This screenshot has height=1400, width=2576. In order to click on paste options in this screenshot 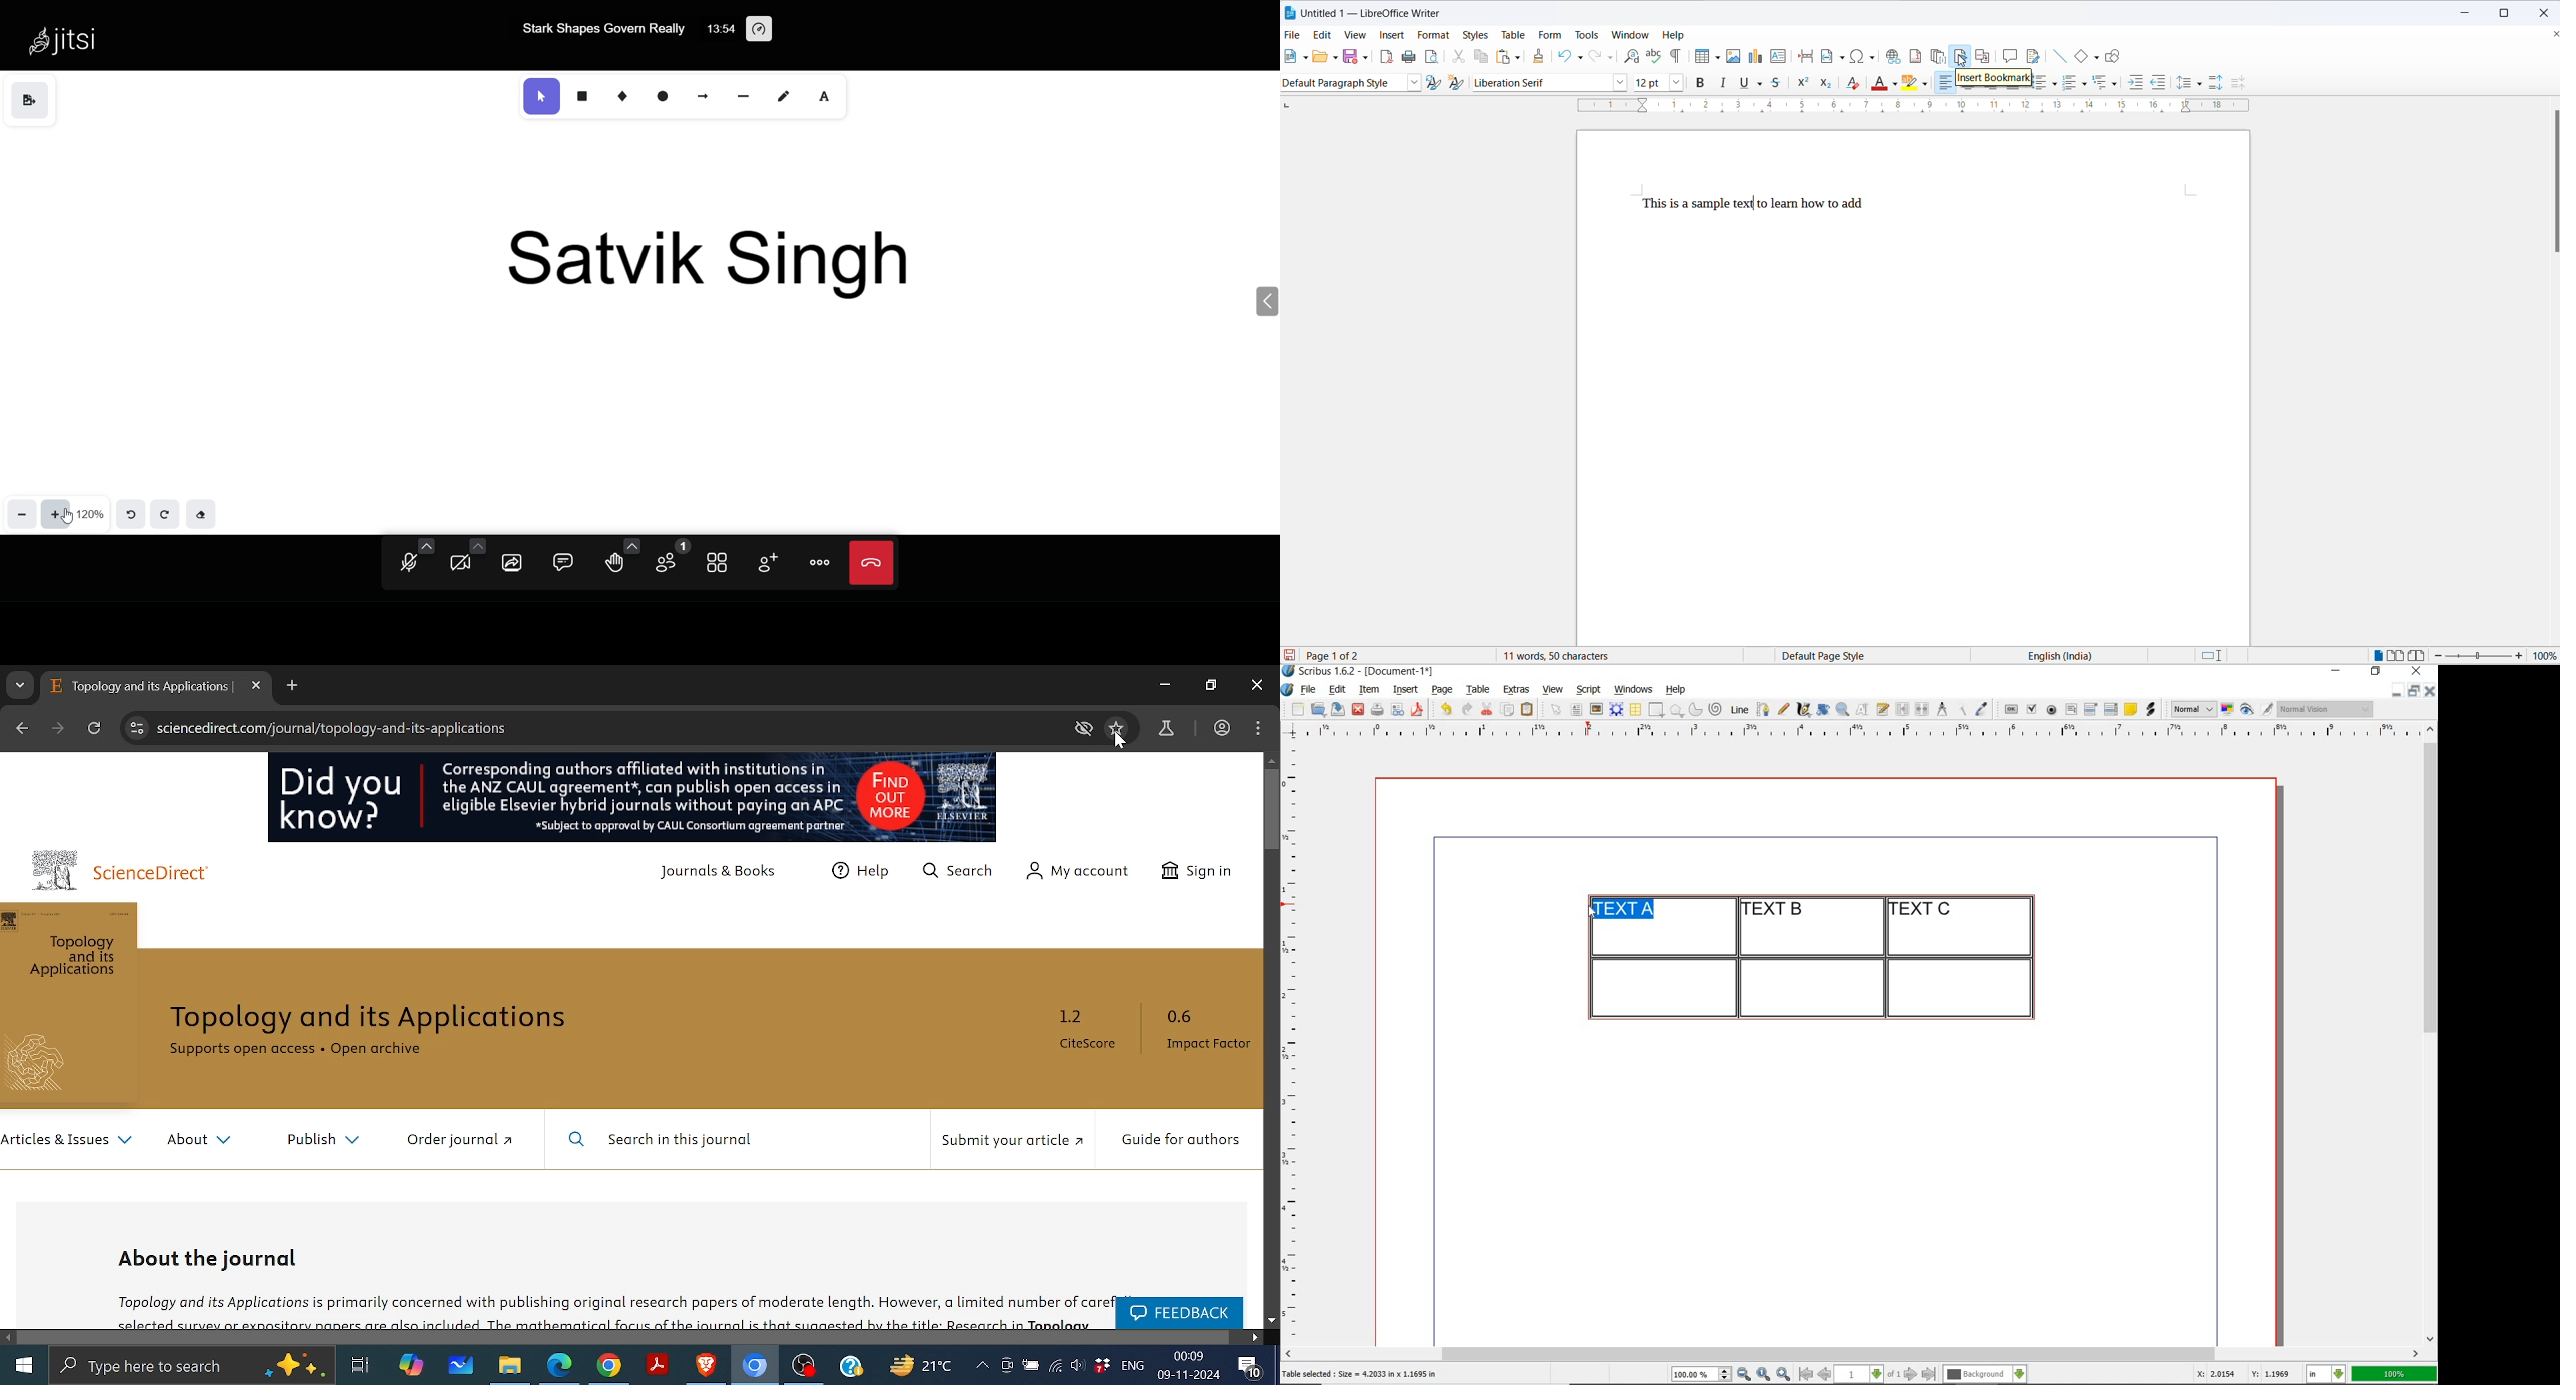, I will do `click(1518, 58)`.